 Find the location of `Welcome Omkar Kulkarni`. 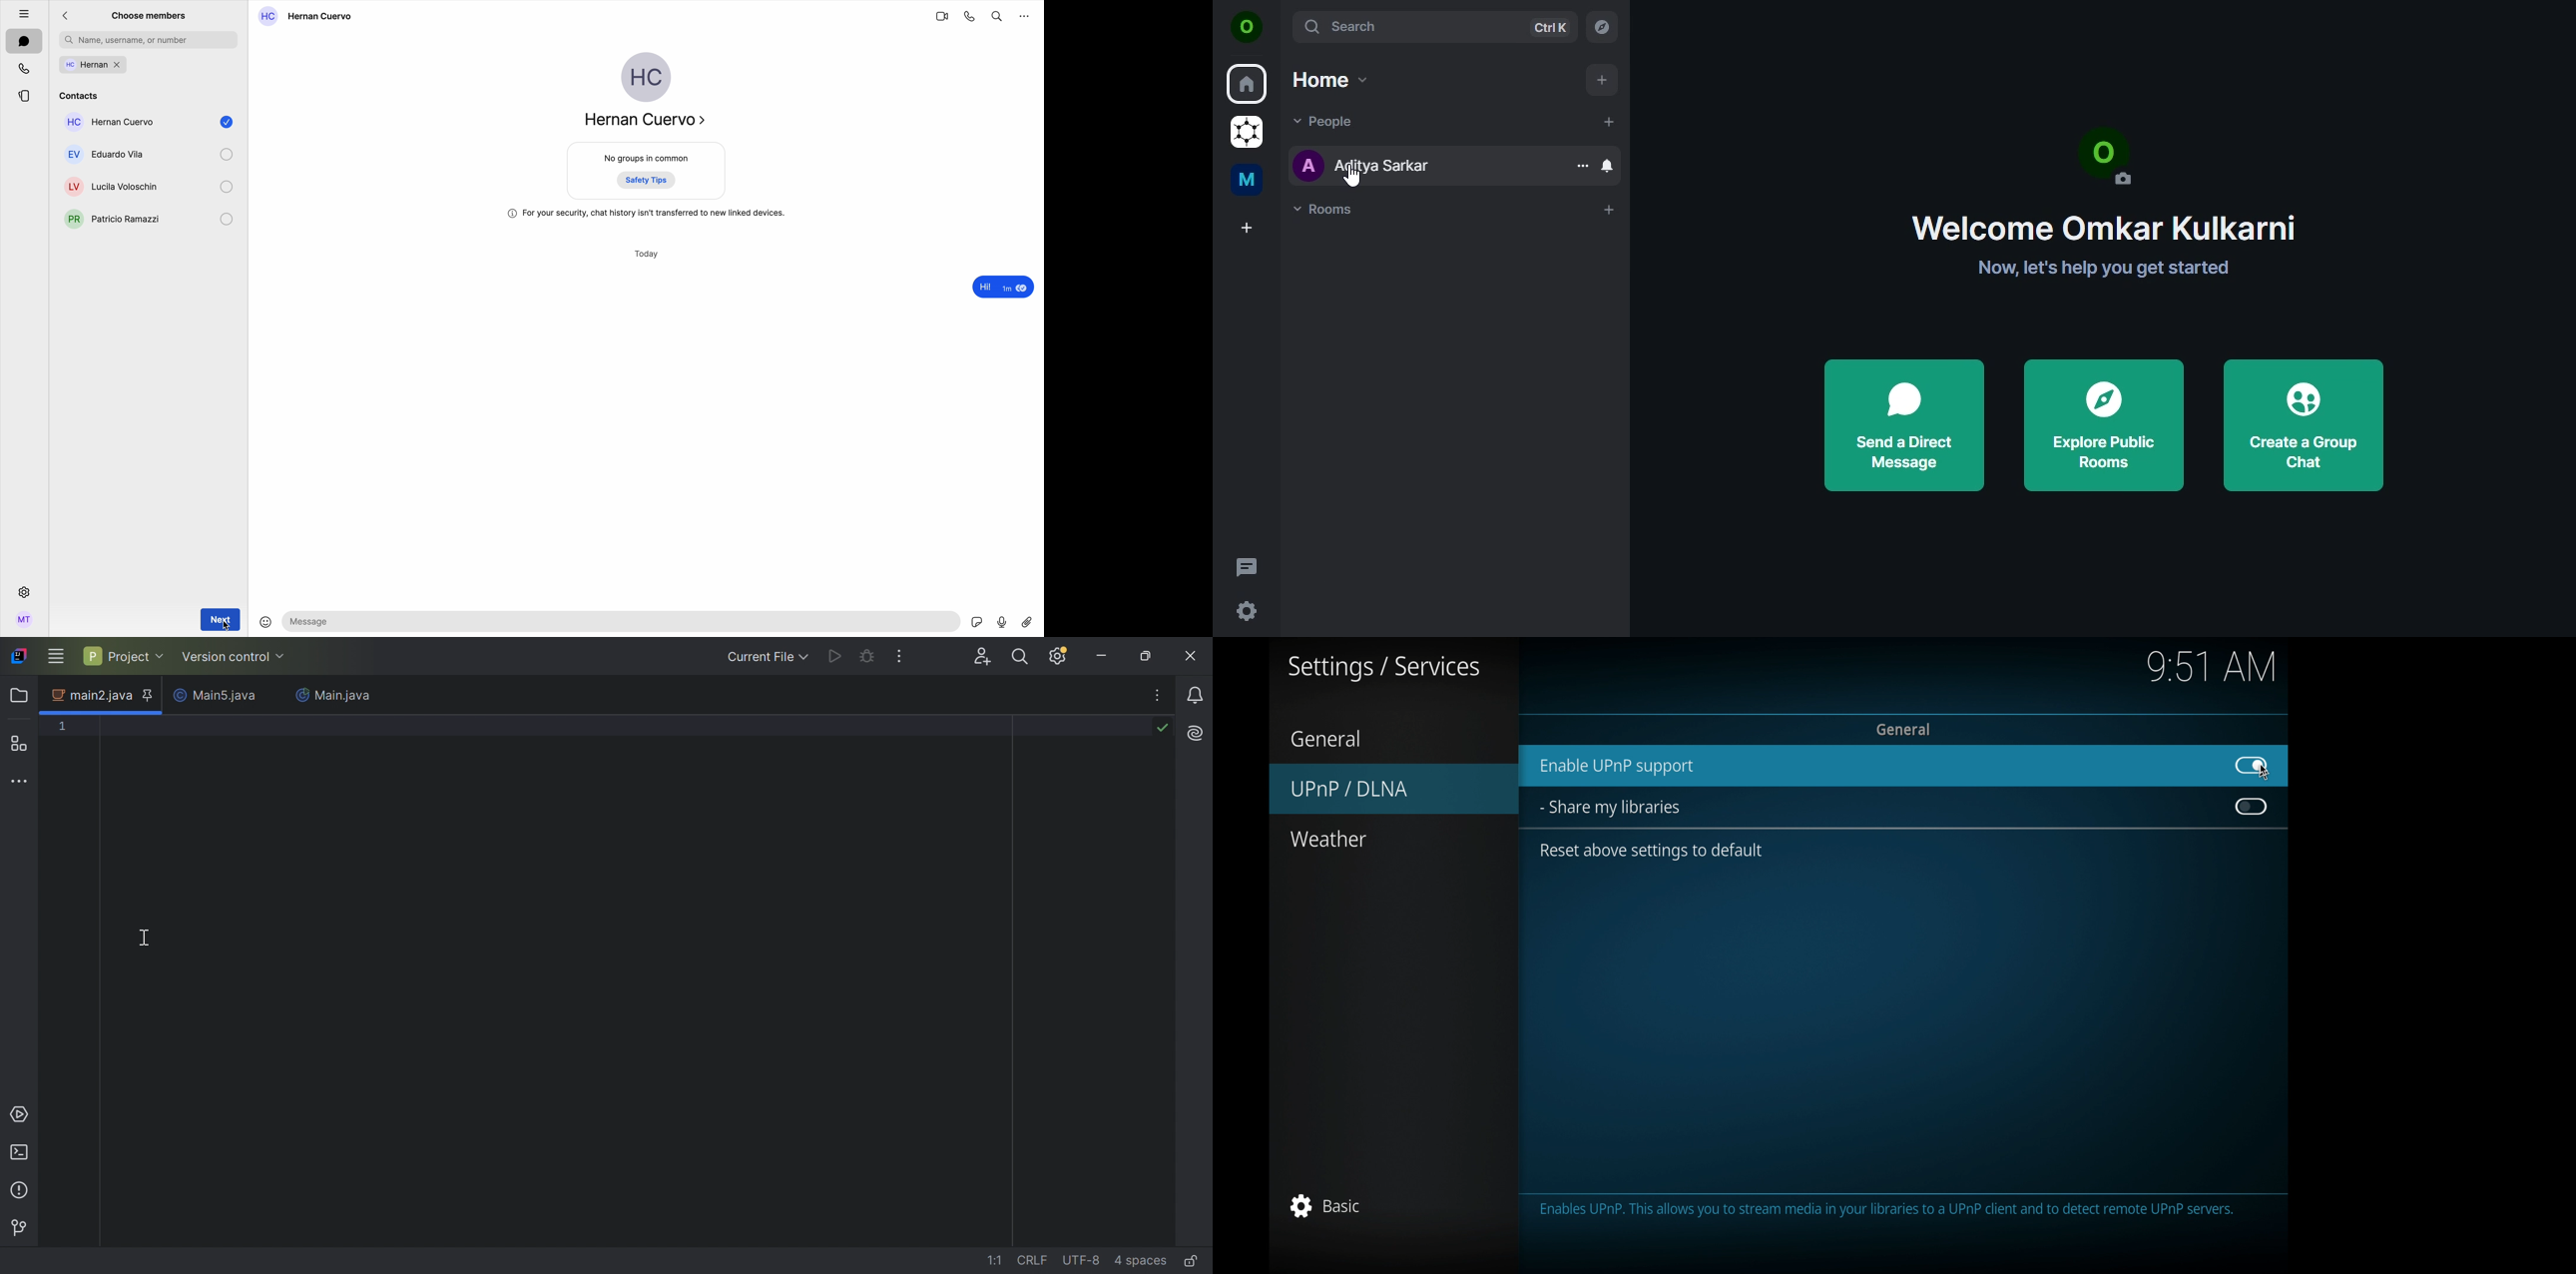

Welcome Omkar Kulkarni is located at coordinates (2109, 228).